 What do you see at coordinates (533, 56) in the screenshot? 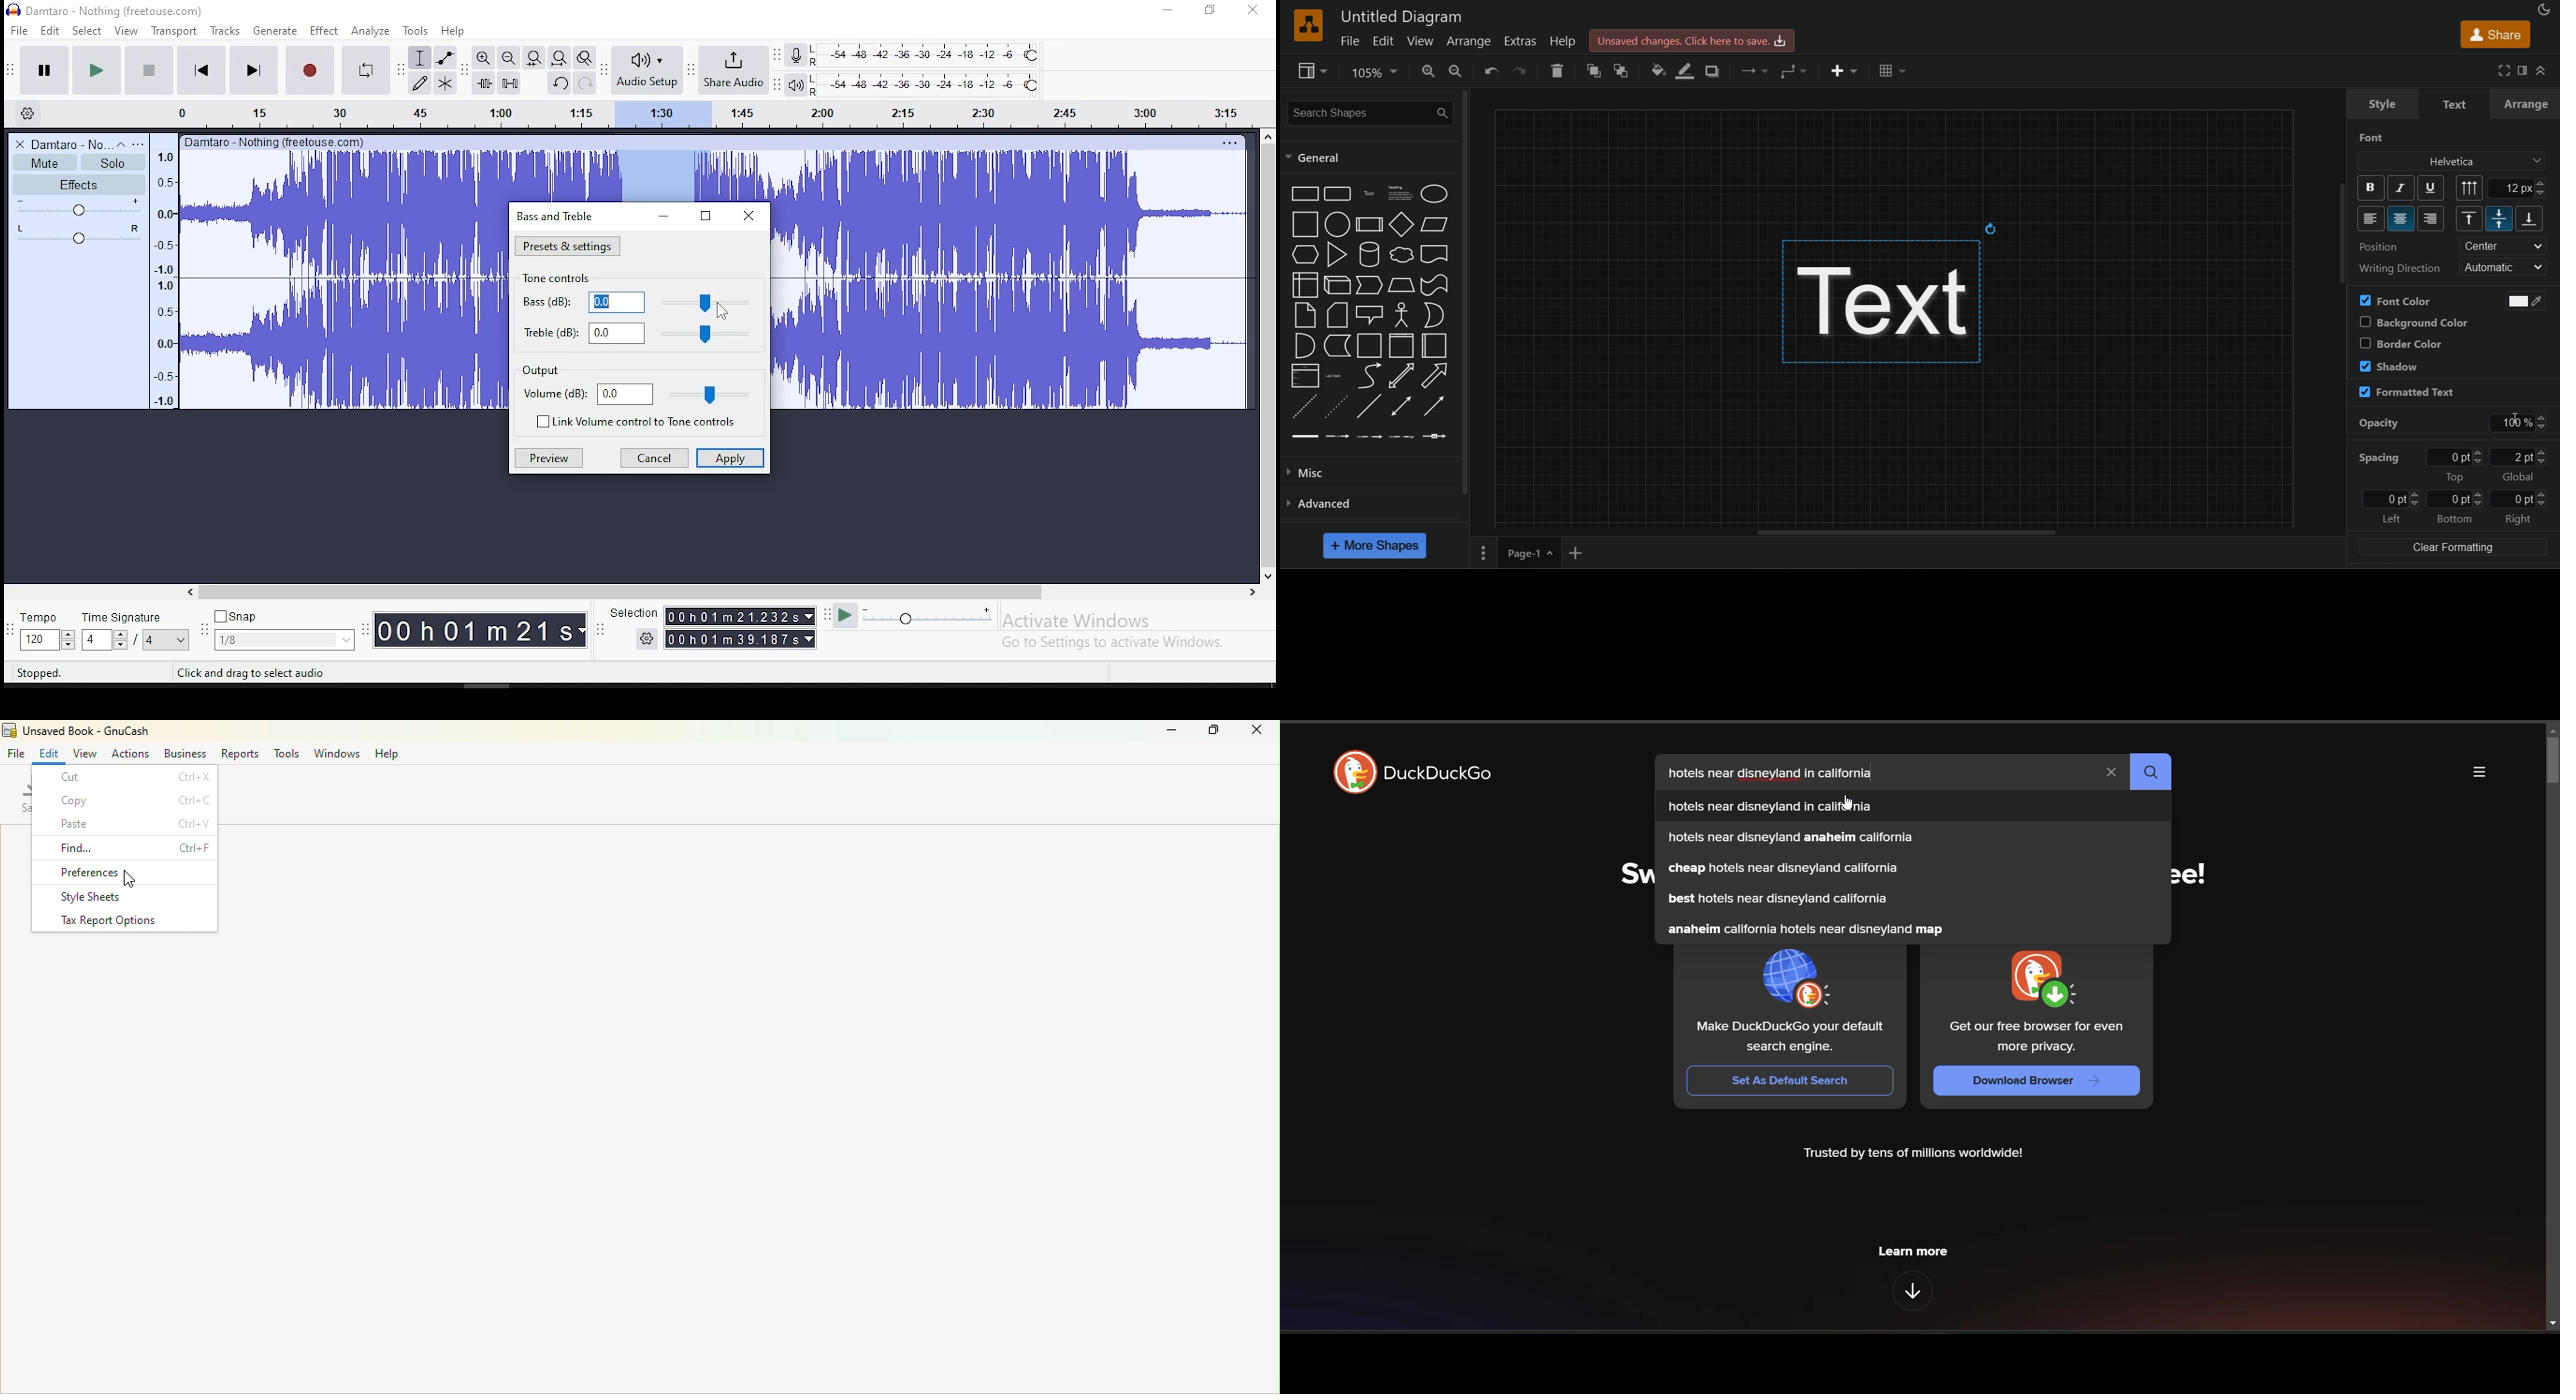
I see `fit selection to width` at bounding box center [533, 56].